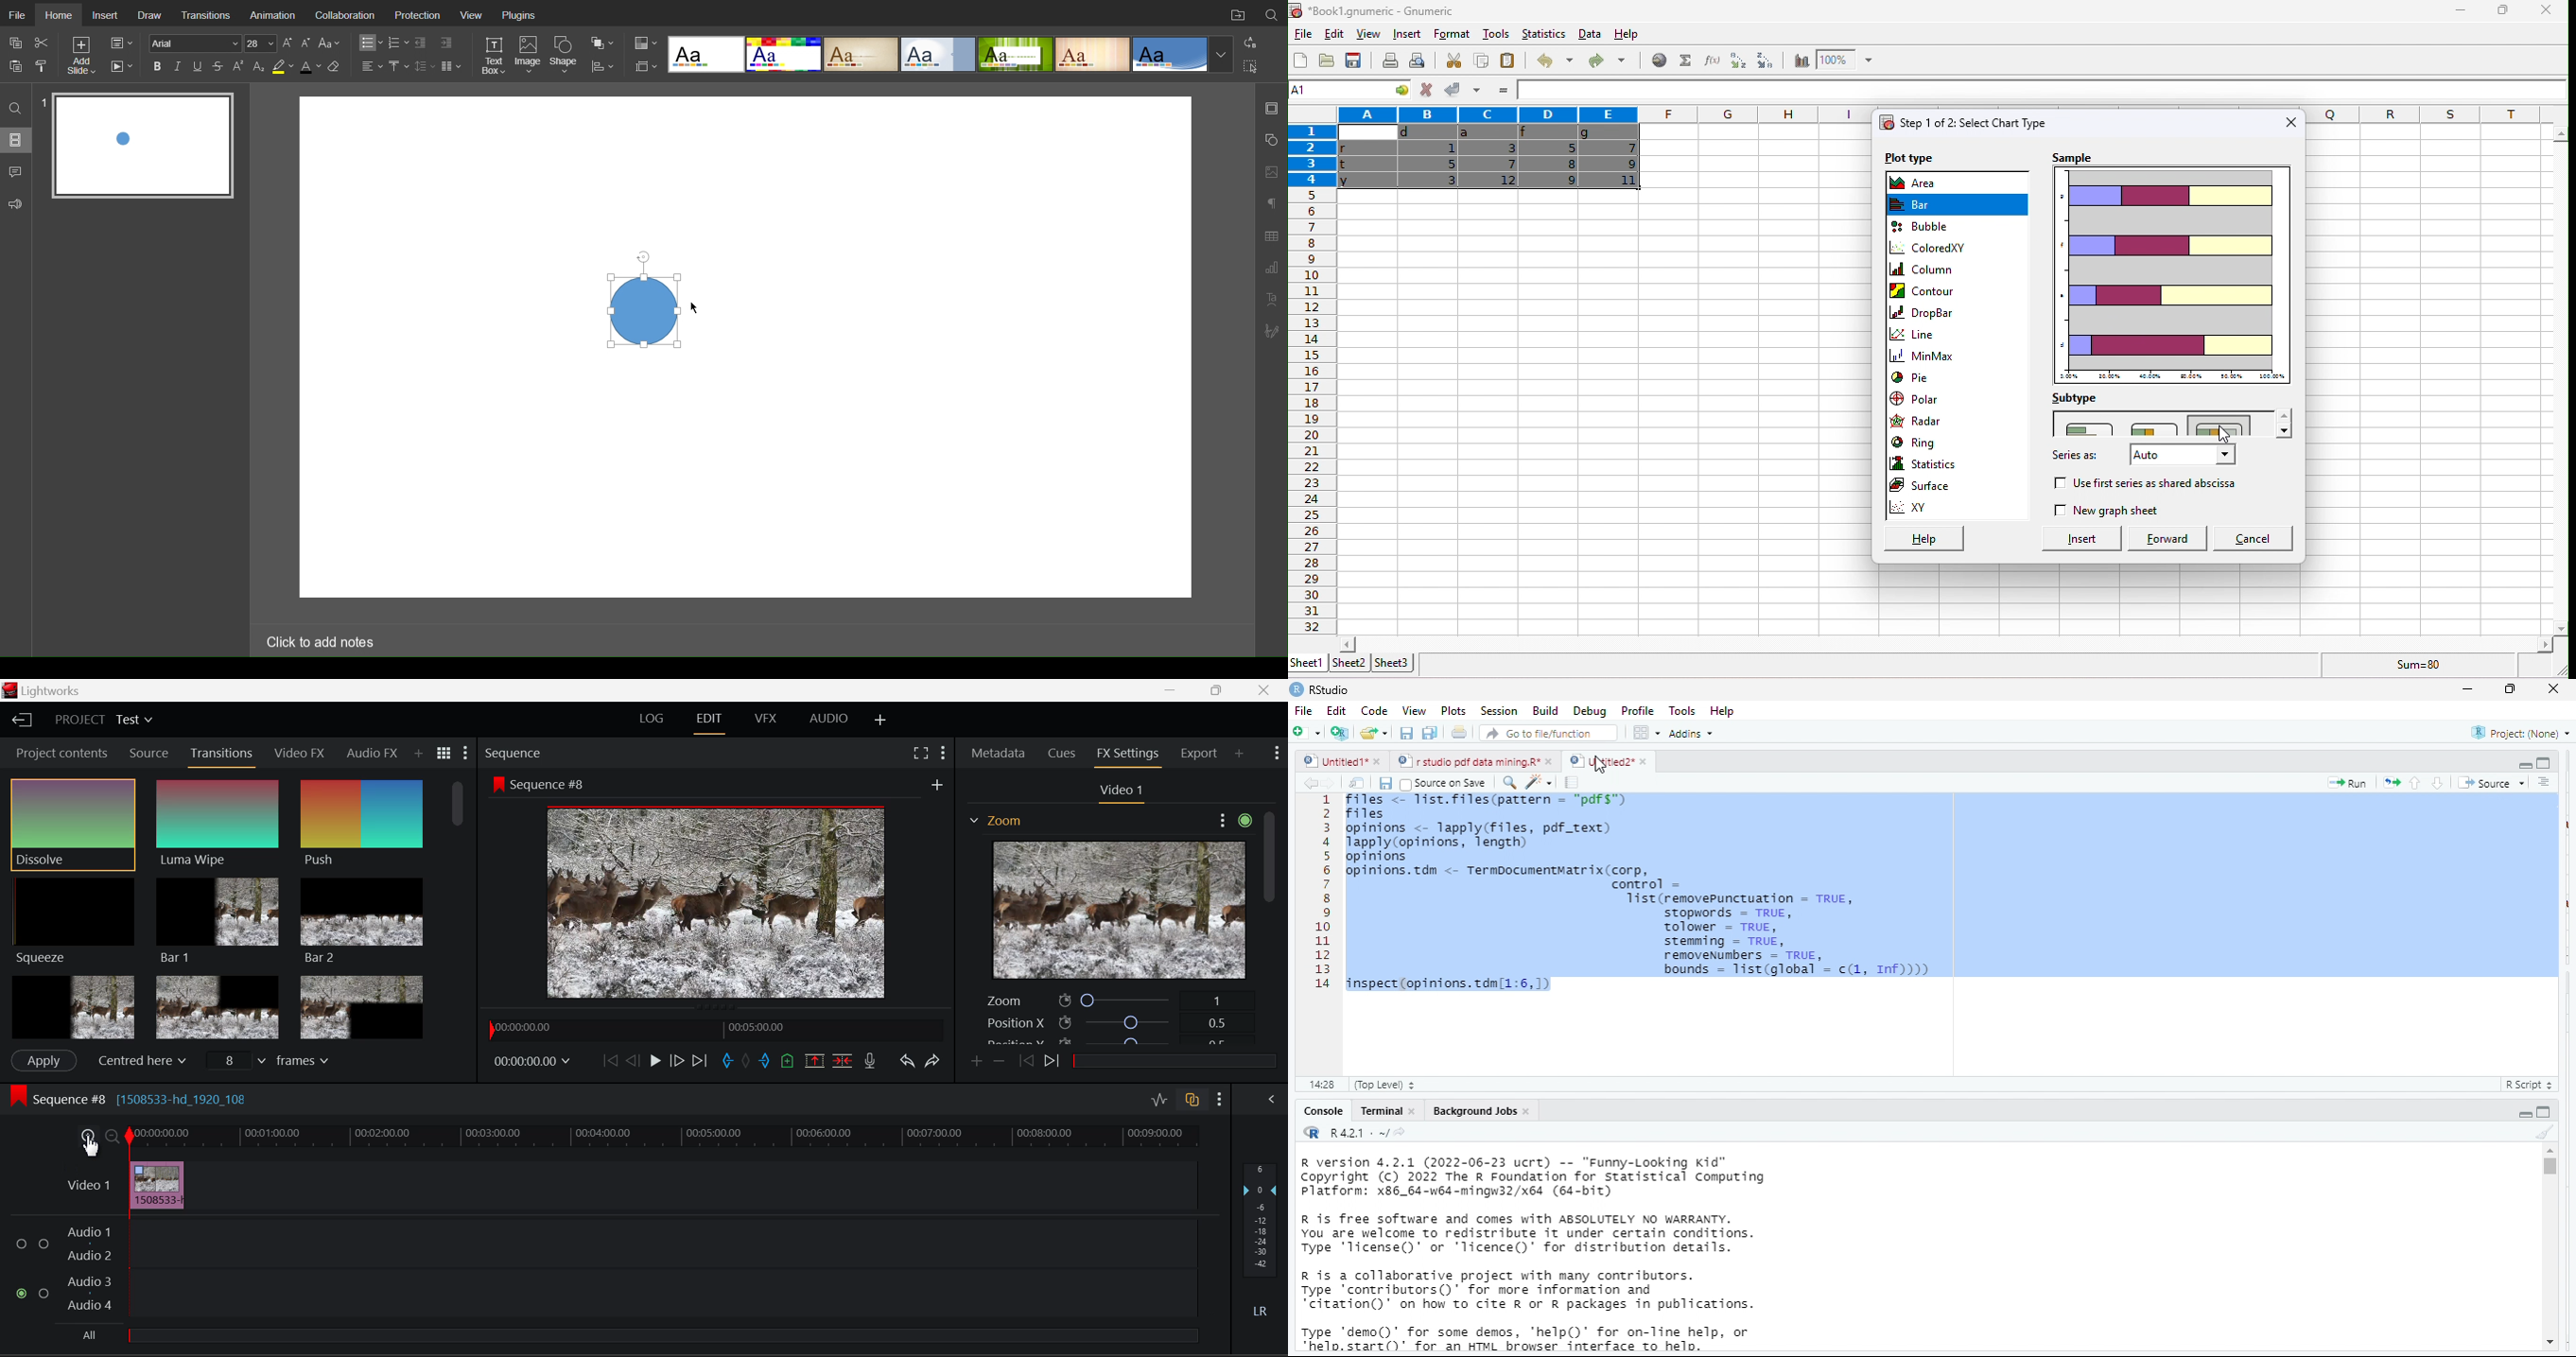 The height and width of the screenshot is (1372, 2576). I want to click on Remove all marks, so click(745, 1063).